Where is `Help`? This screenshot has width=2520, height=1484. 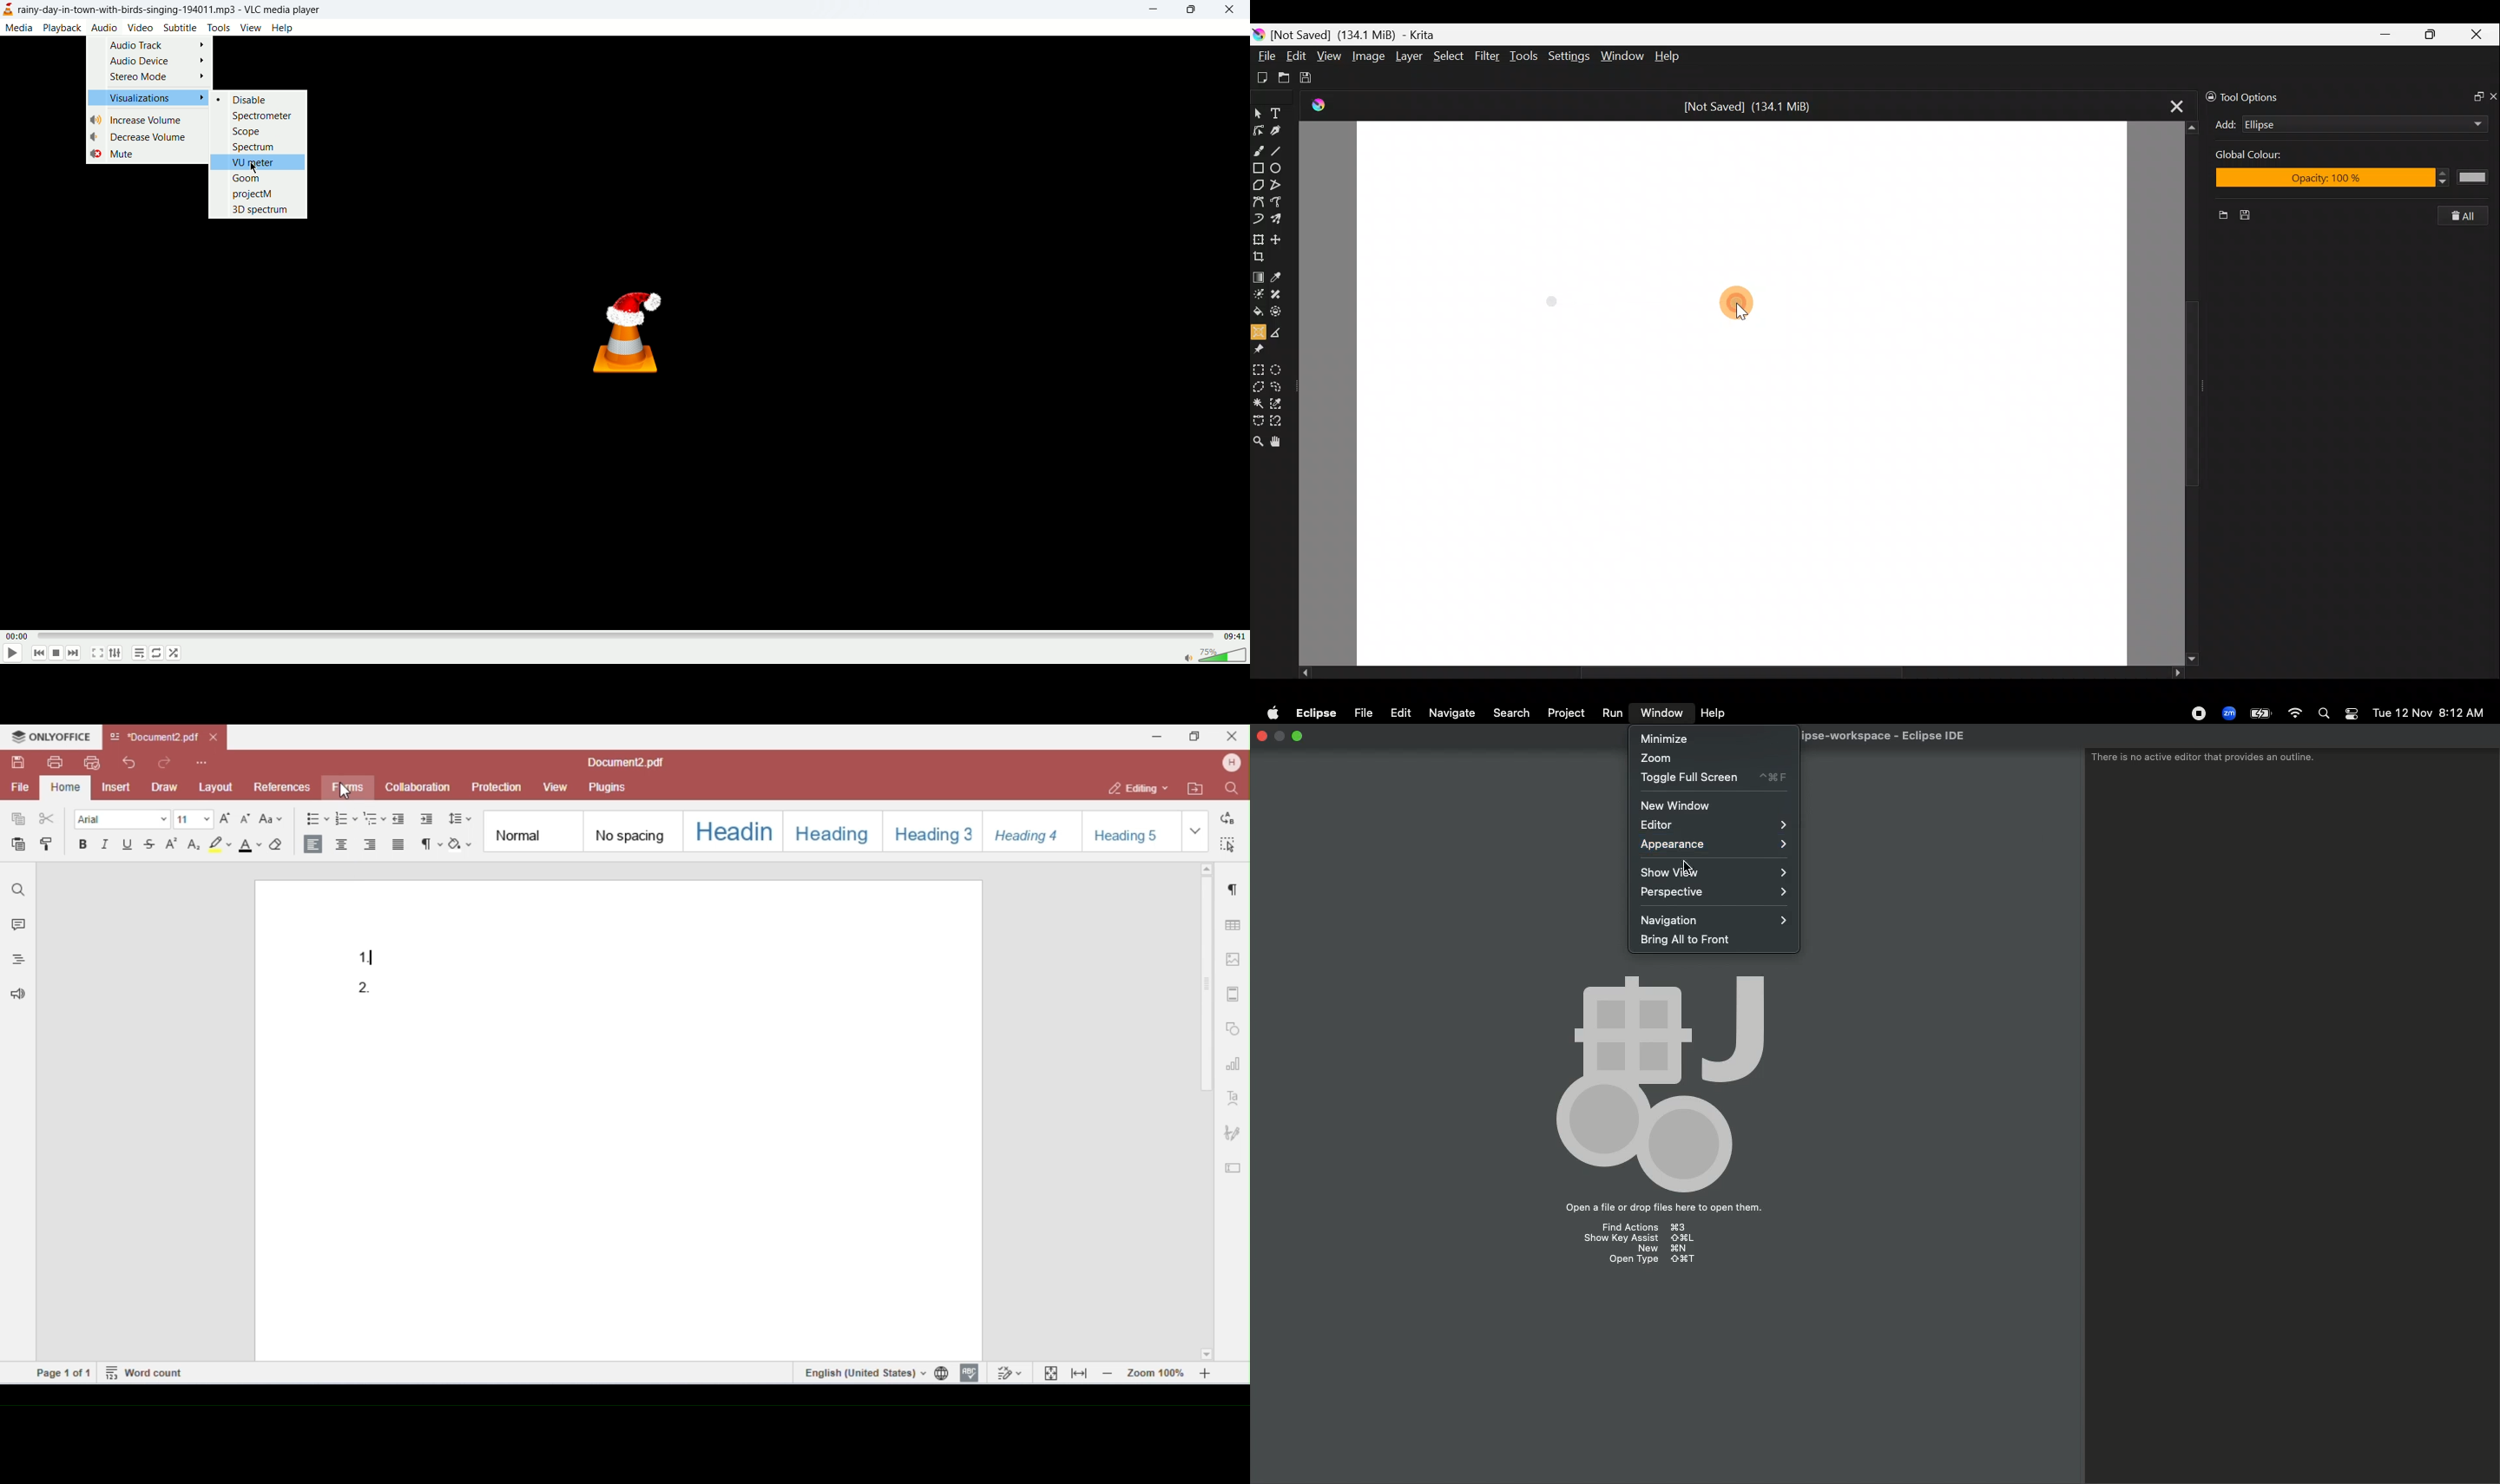 Help is located at coordinates (1714, 713).